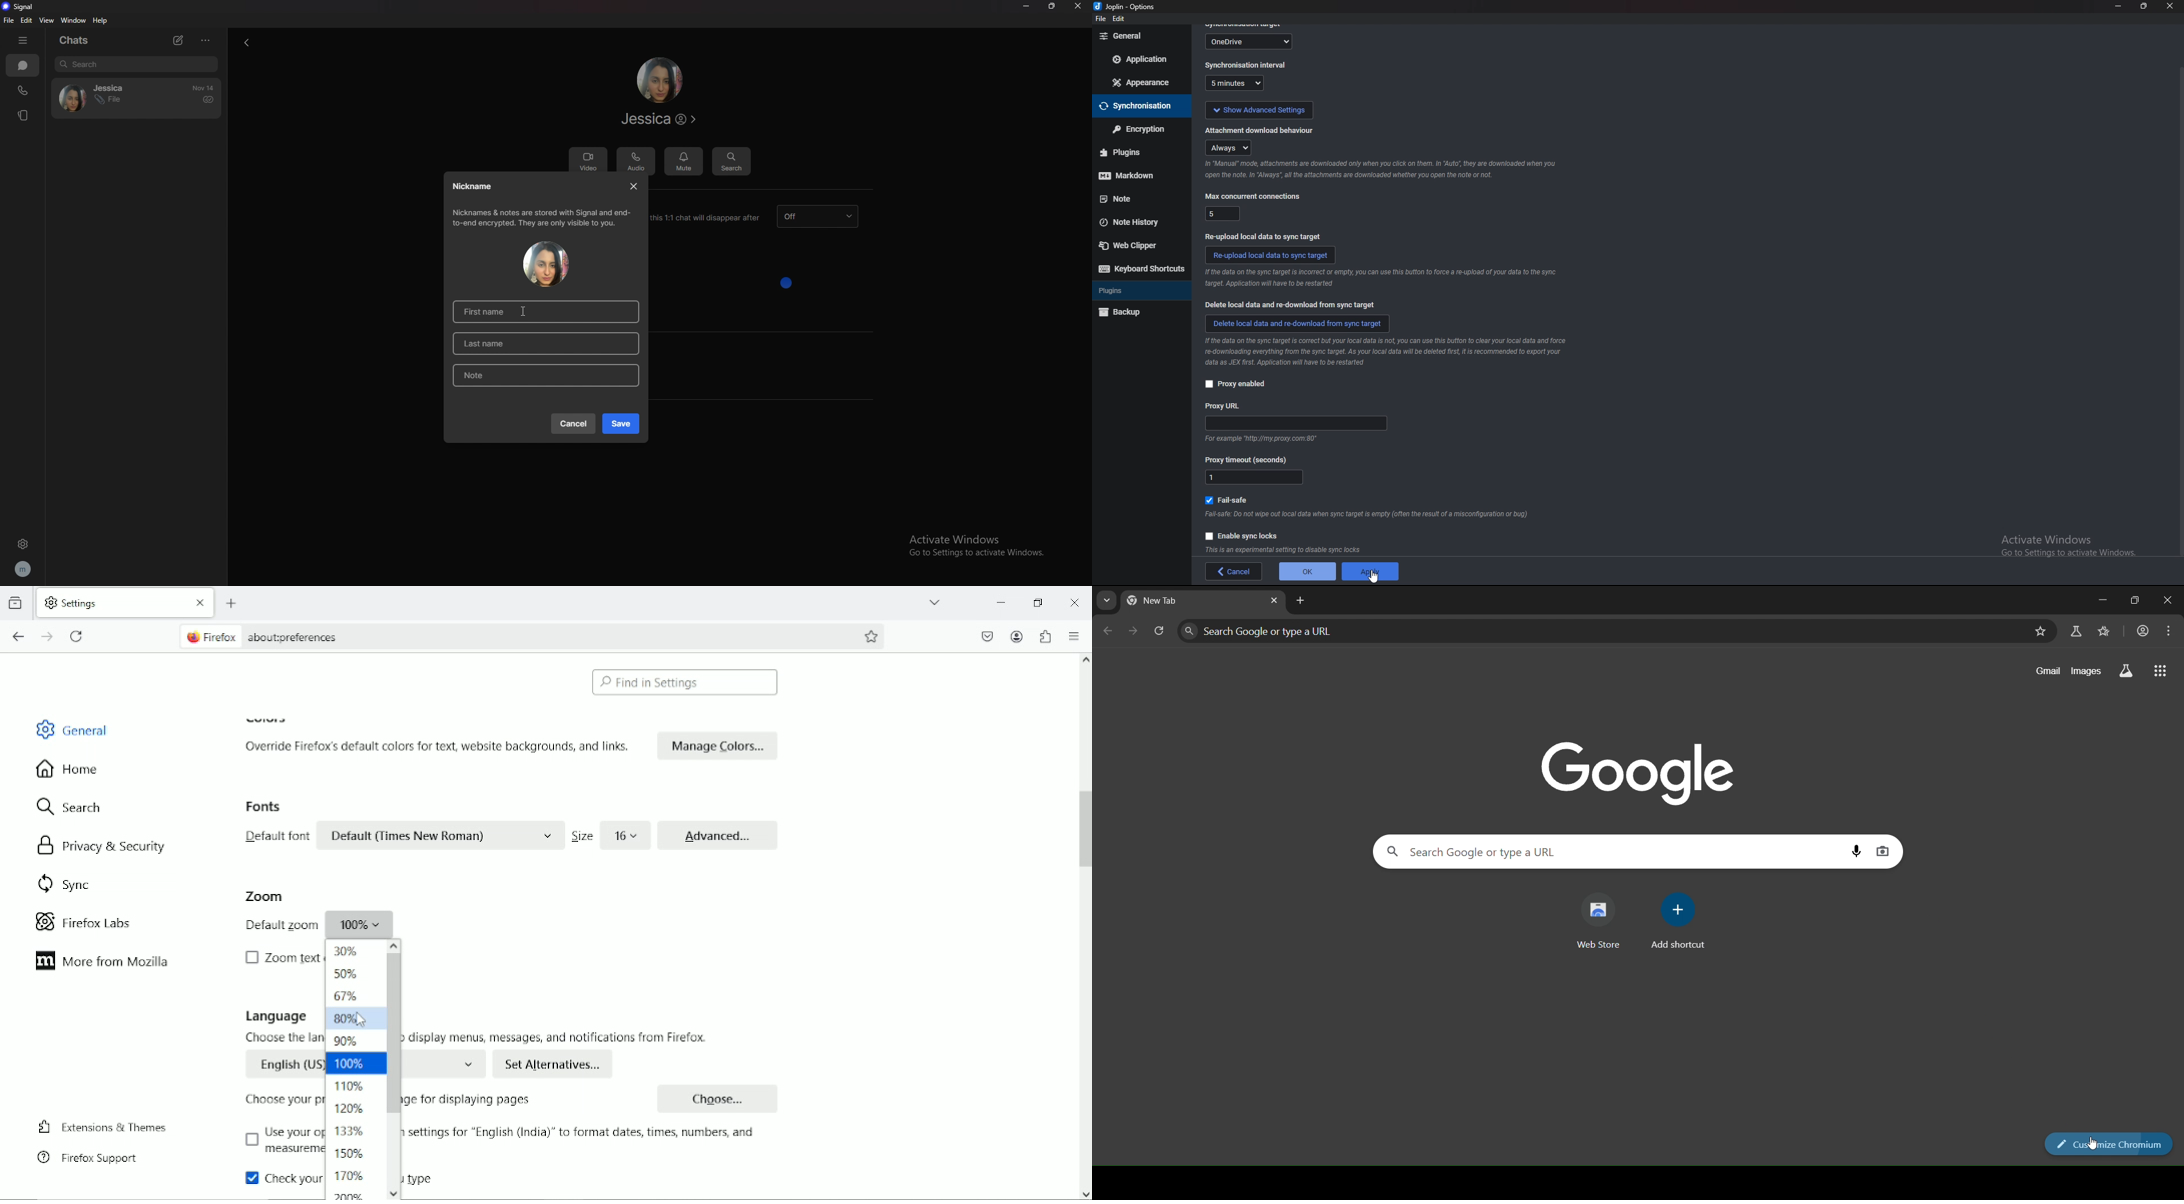 The width and height of the screenshot is (2184, 1204). What do you see at coordinates (1301, 601) in the screenshot?
I see `new tab` at bounding box center [1301, 601].